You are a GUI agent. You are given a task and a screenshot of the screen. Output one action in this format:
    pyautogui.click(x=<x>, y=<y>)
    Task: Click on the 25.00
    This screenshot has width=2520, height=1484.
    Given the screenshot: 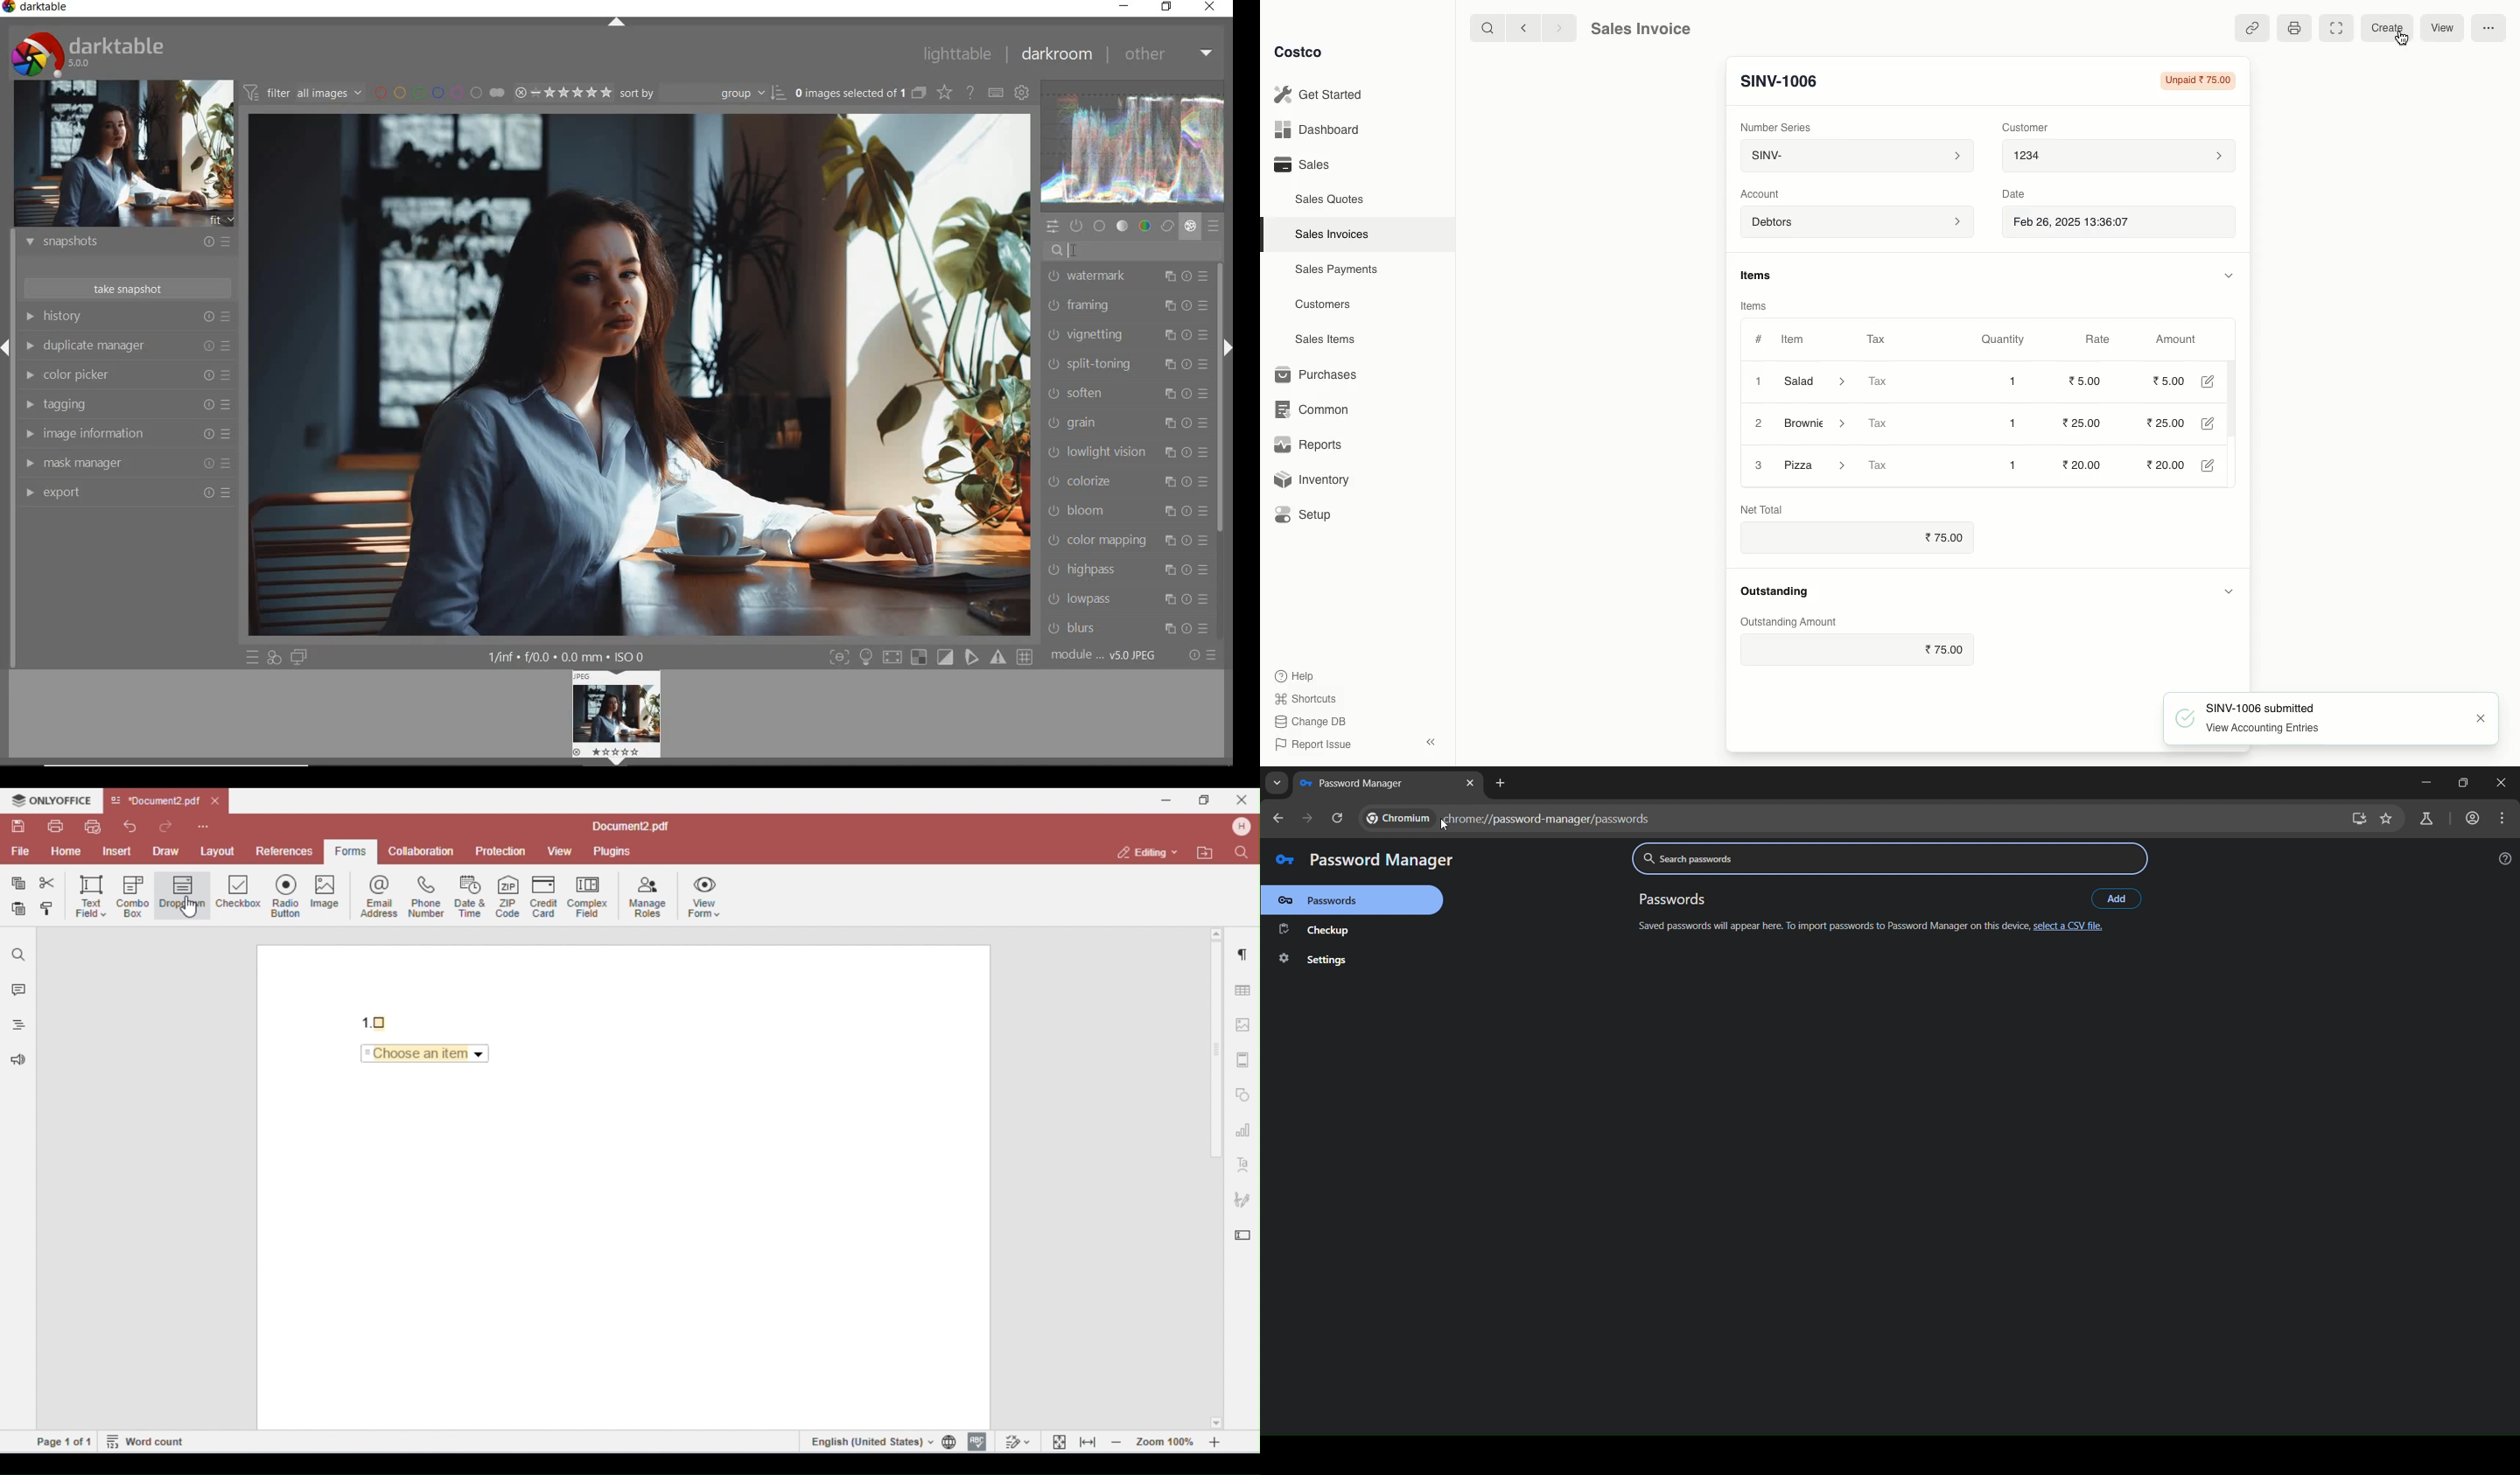 What is the action you would take?
    pyautogui.click(x=2083, y=423)
    